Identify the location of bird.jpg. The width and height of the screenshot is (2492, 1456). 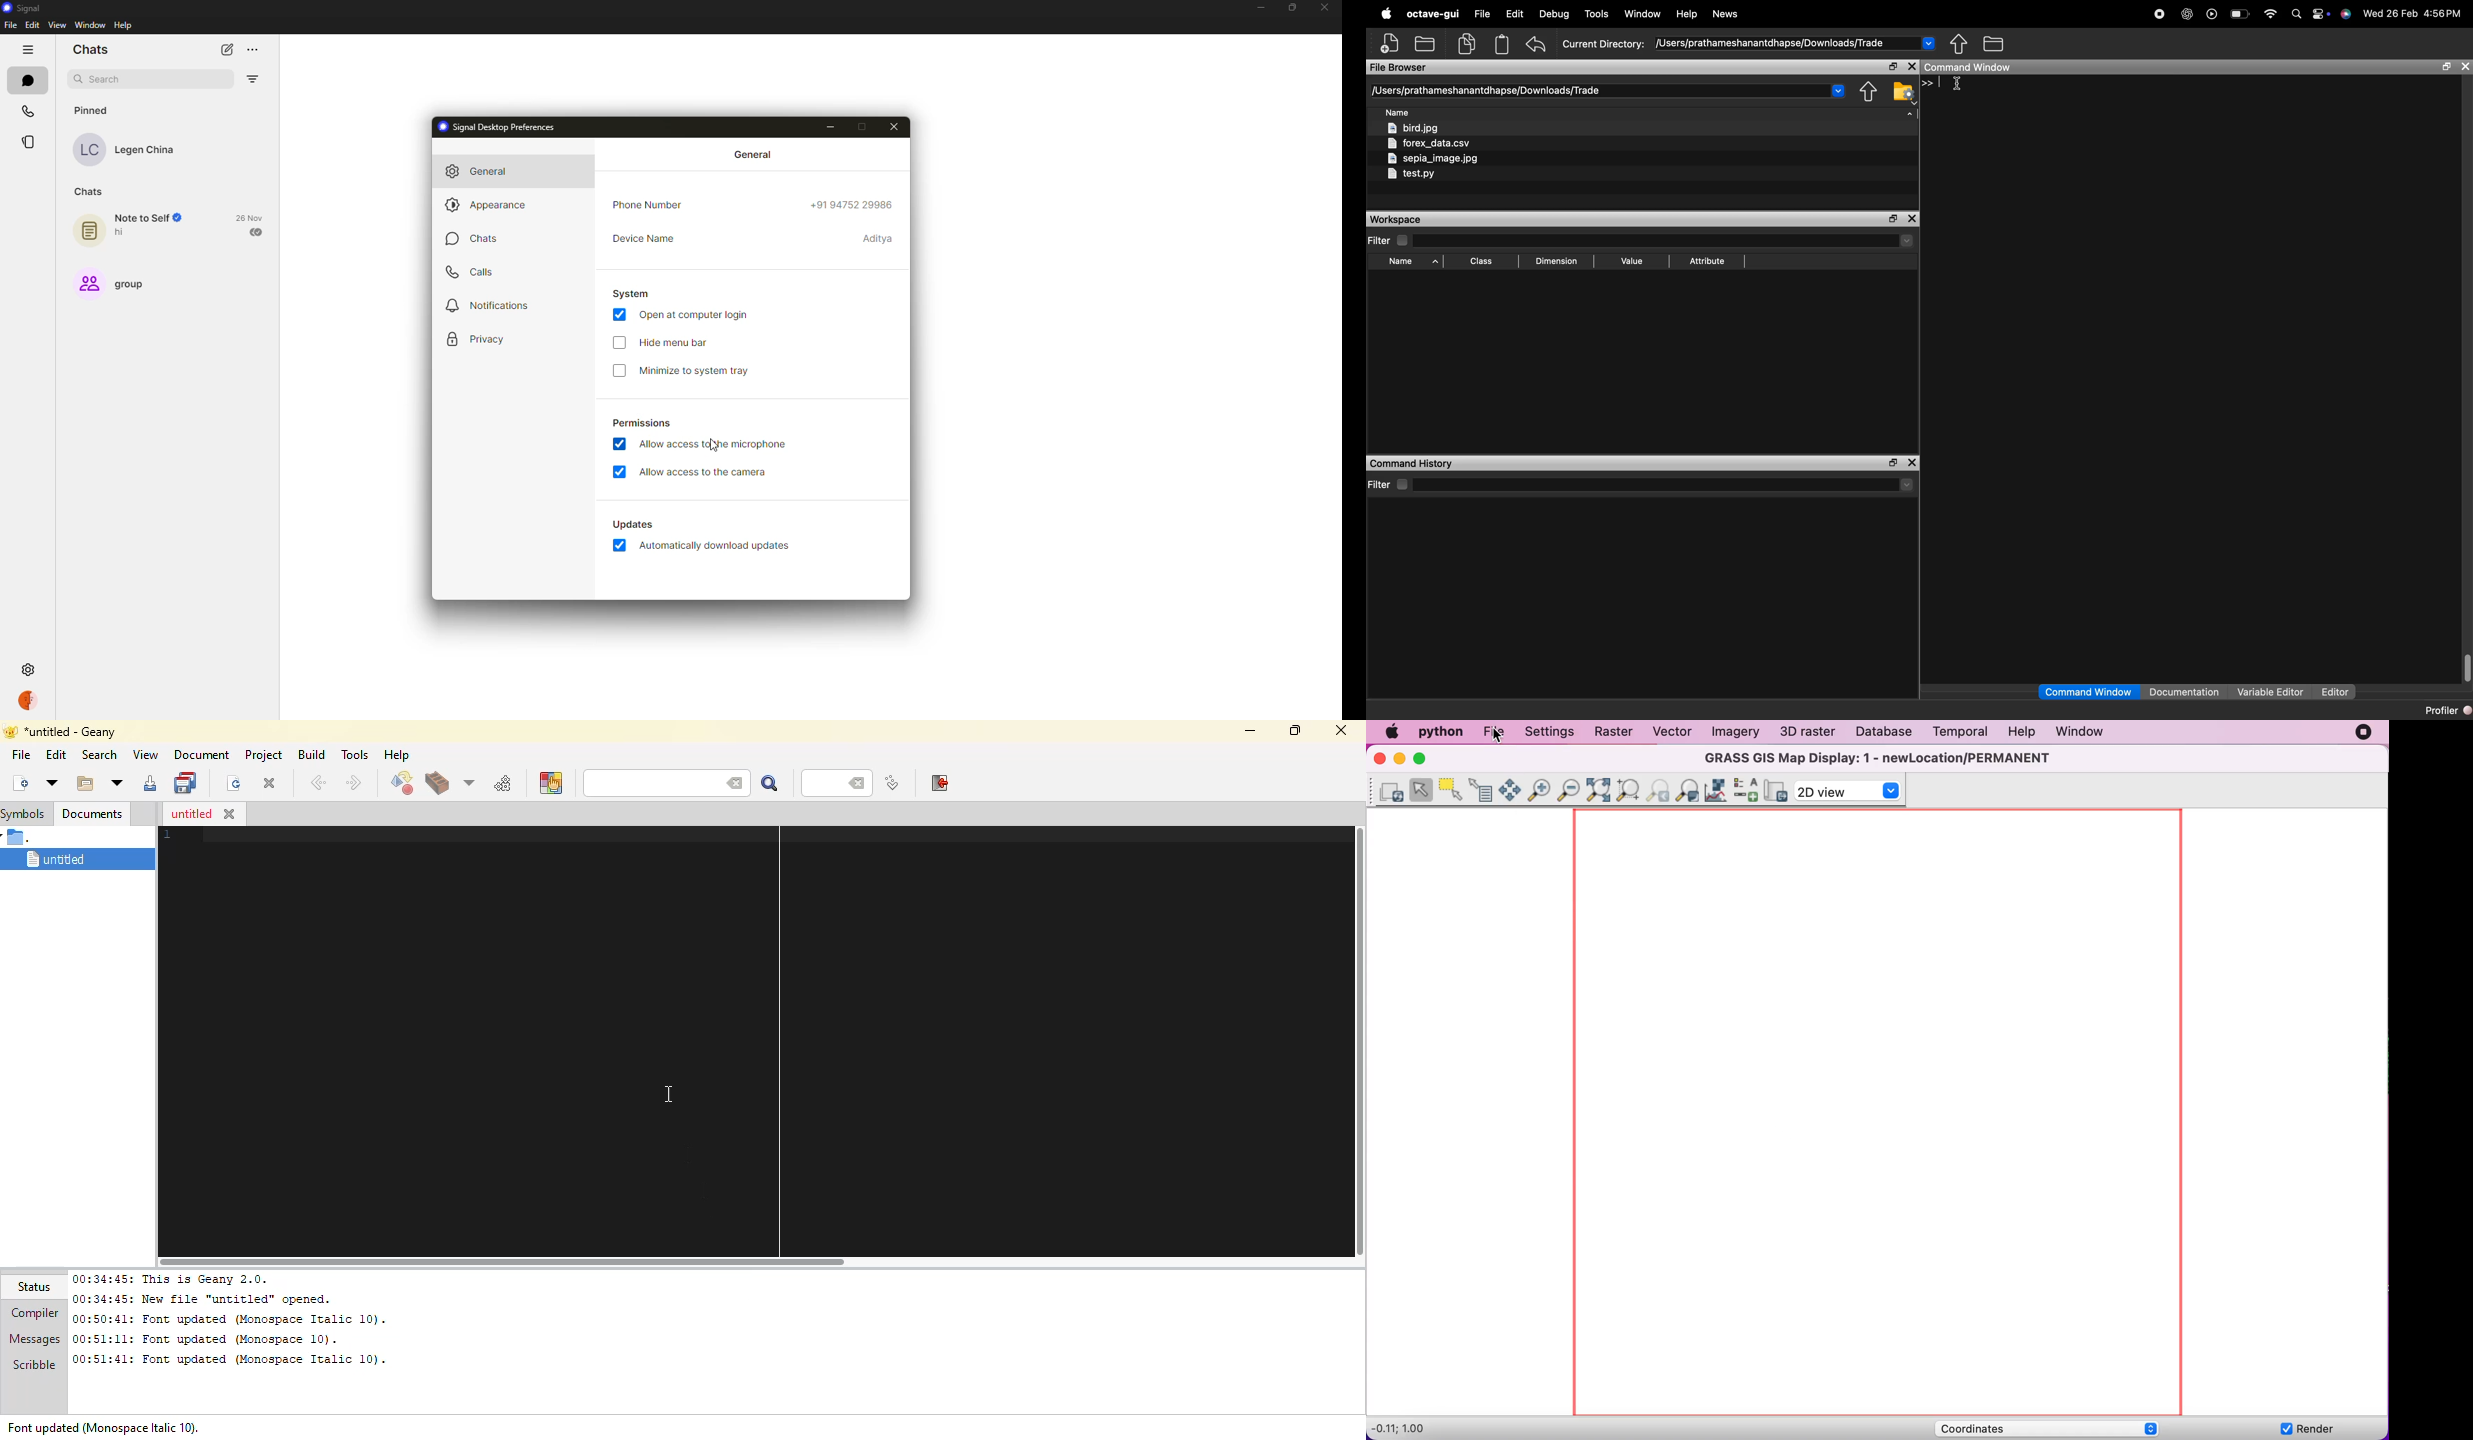
(1413, 128).